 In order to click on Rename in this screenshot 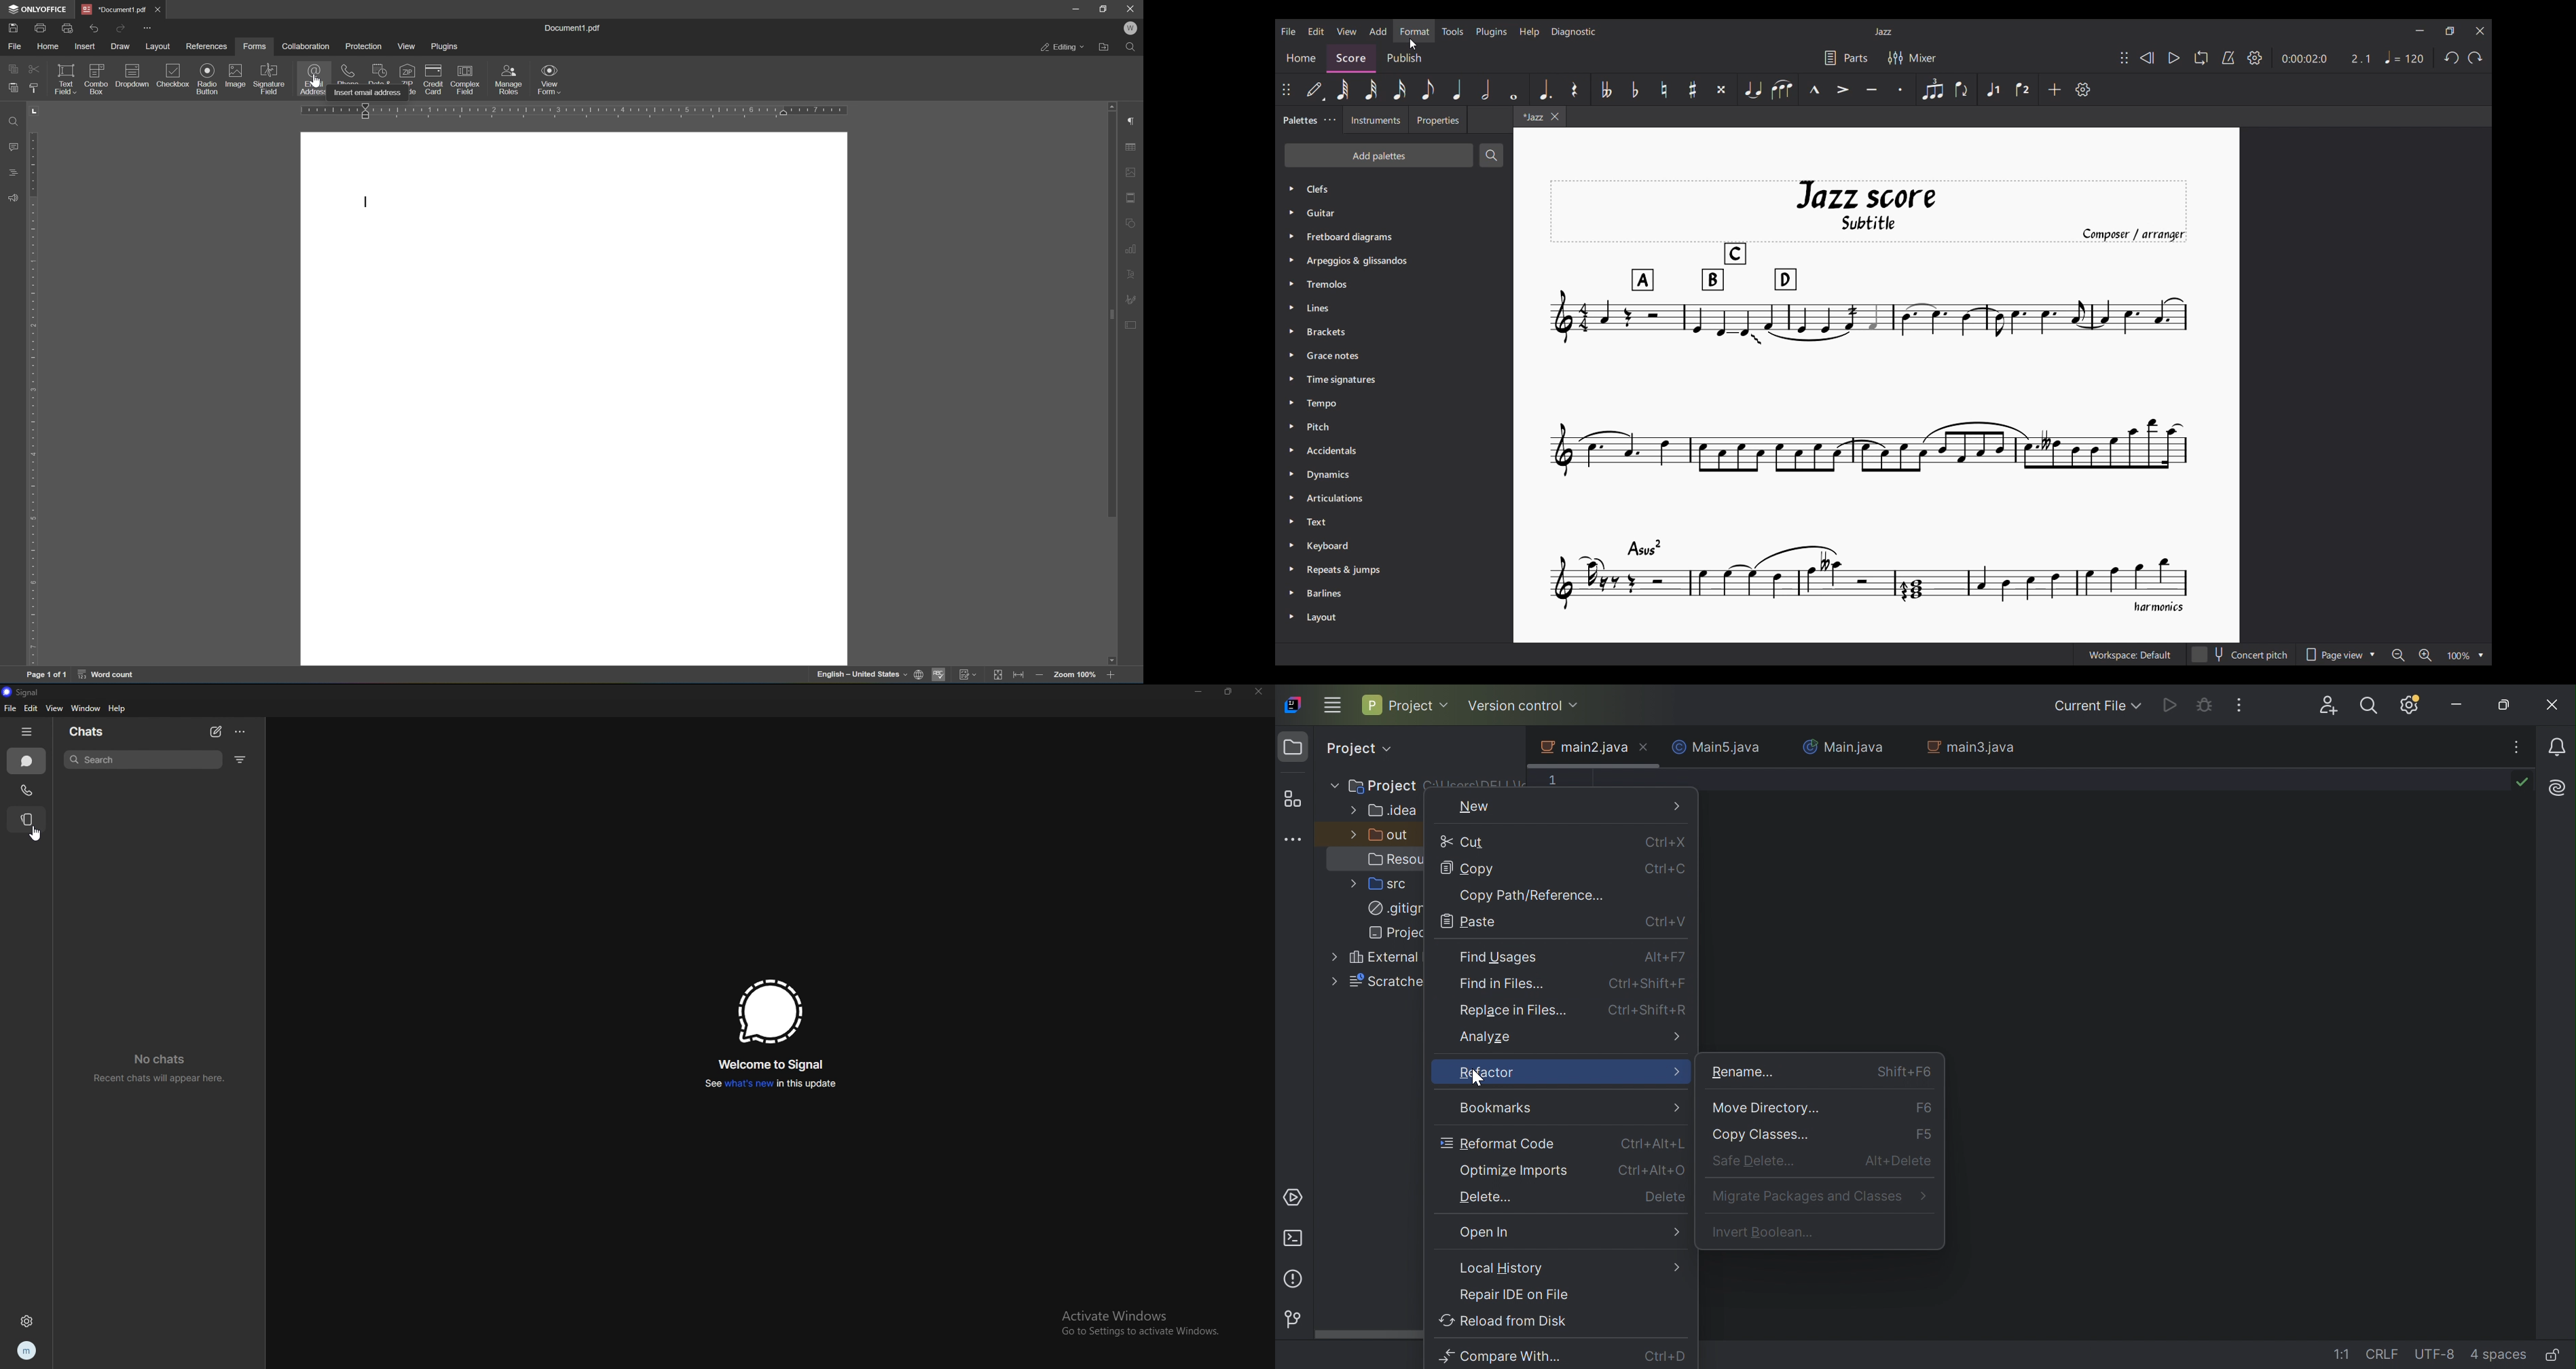, I will do `click(1748, 1072)`.